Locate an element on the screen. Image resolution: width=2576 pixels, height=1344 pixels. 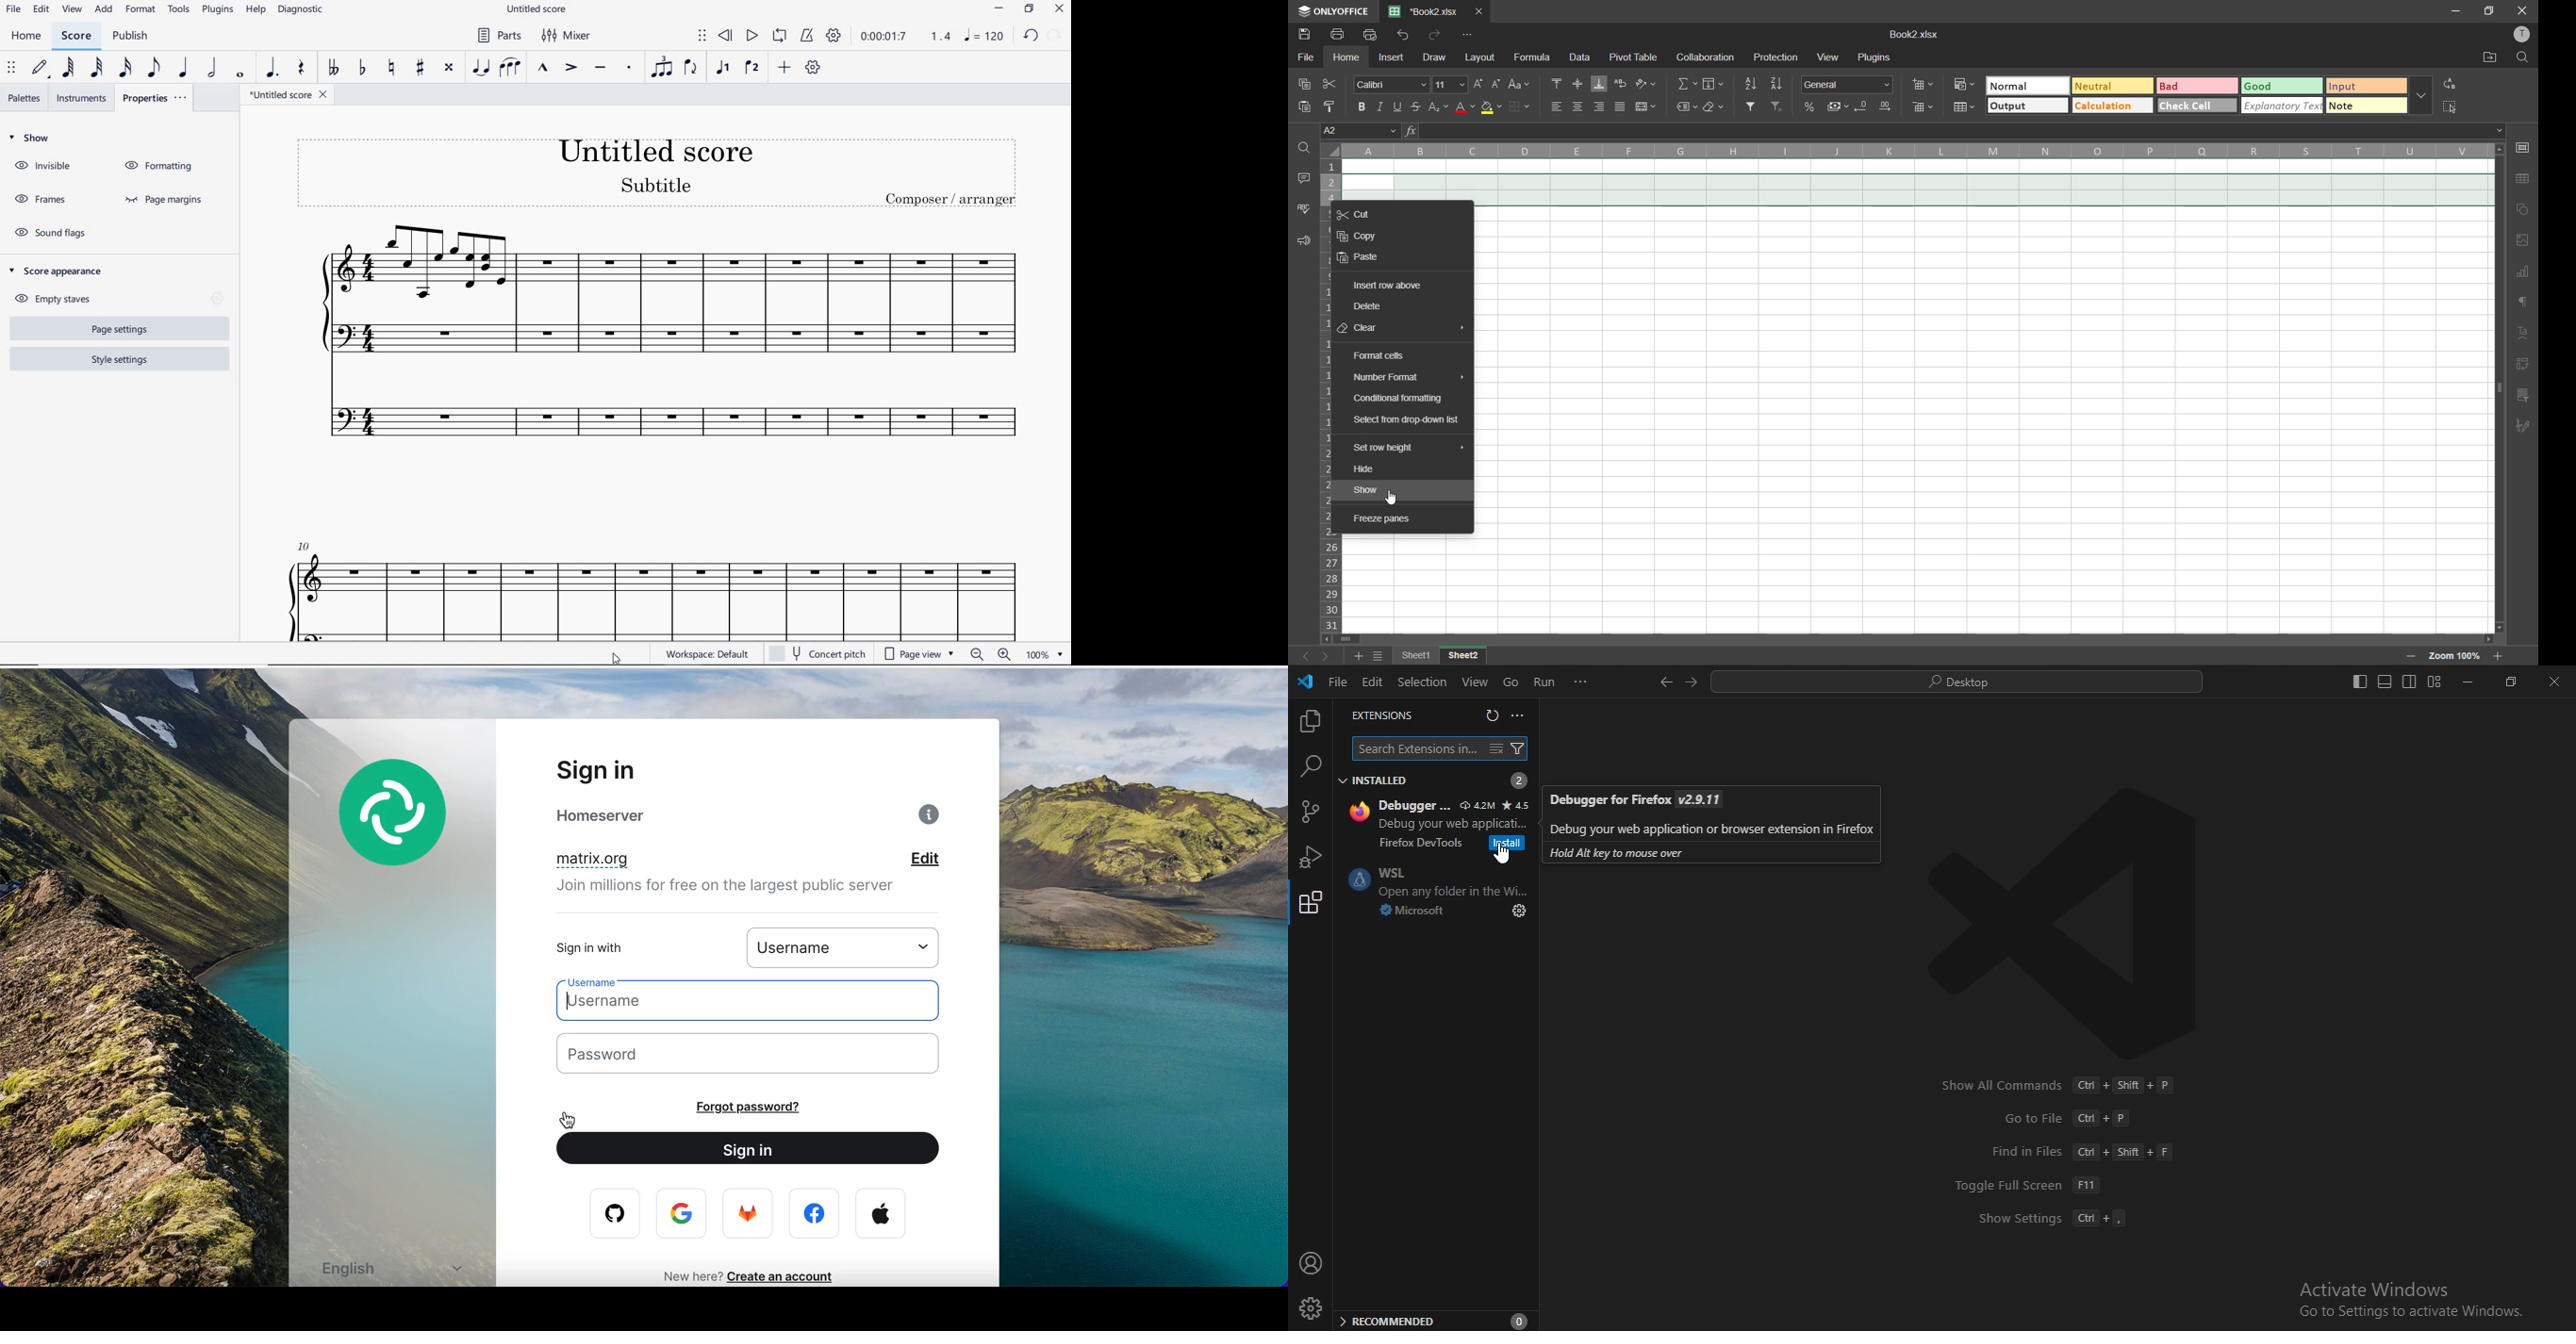
FILE NAME is located at coordinates (534, 9).